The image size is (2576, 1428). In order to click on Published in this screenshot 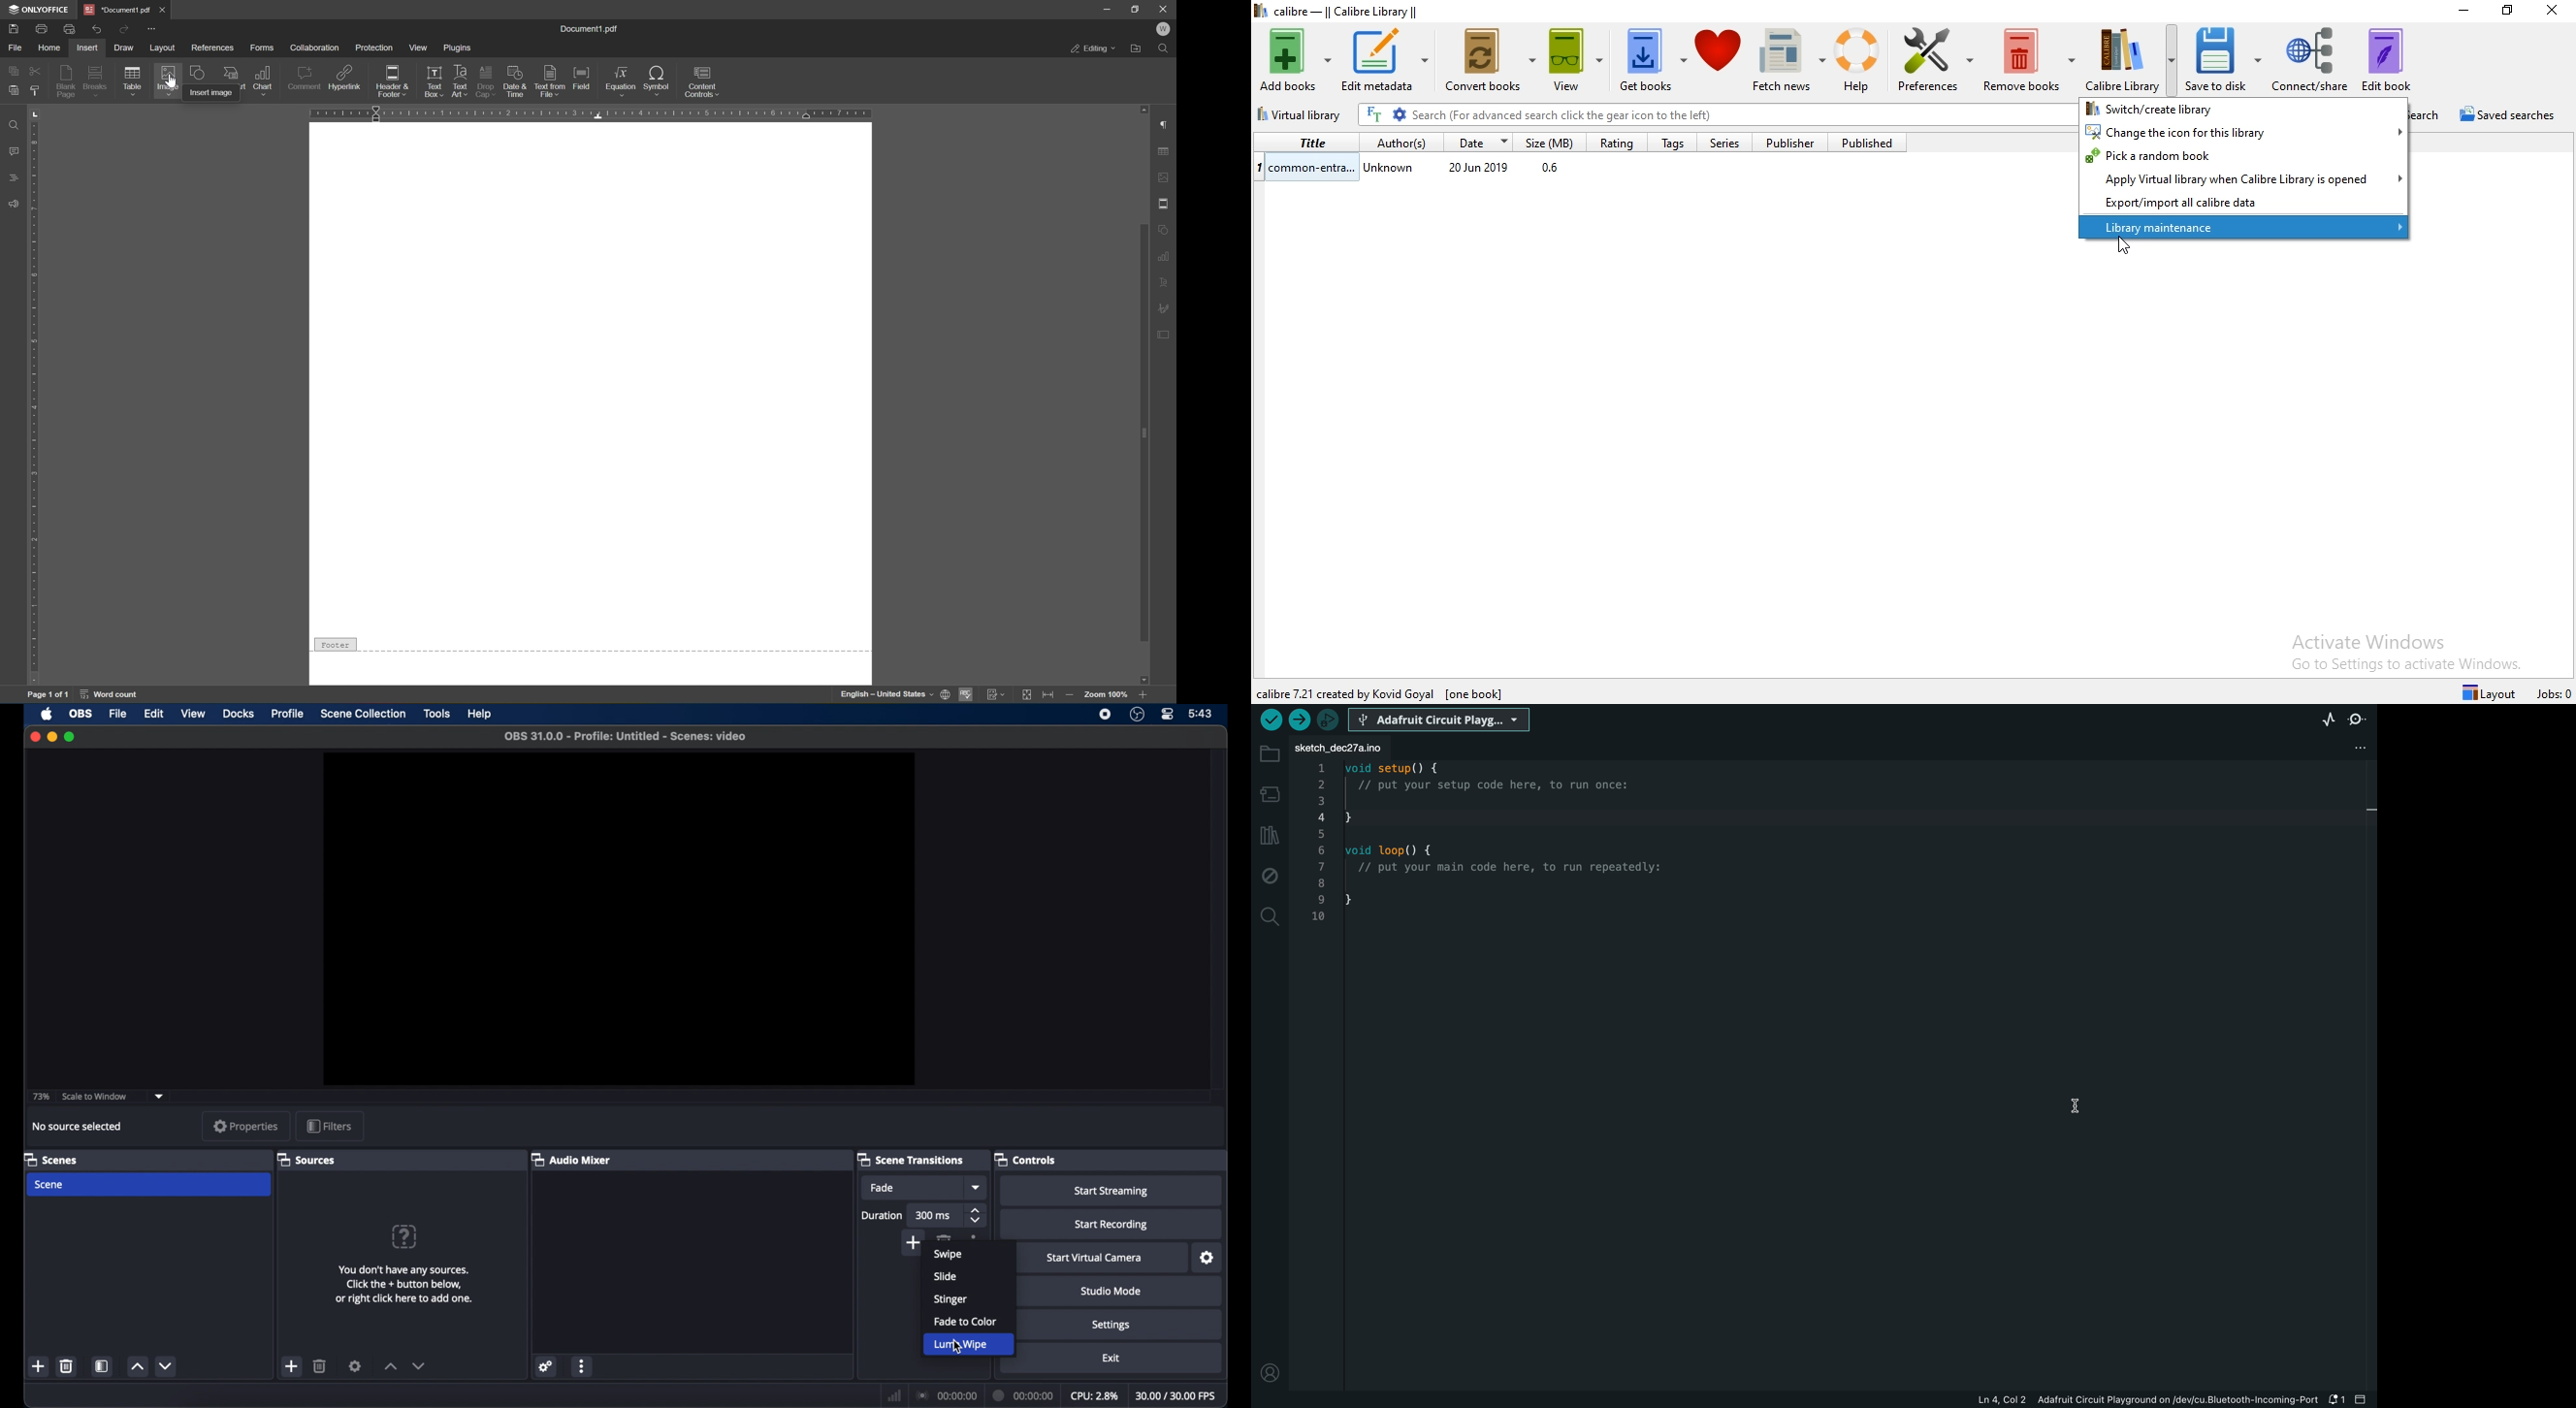, I will do `click(1873, 143)`.